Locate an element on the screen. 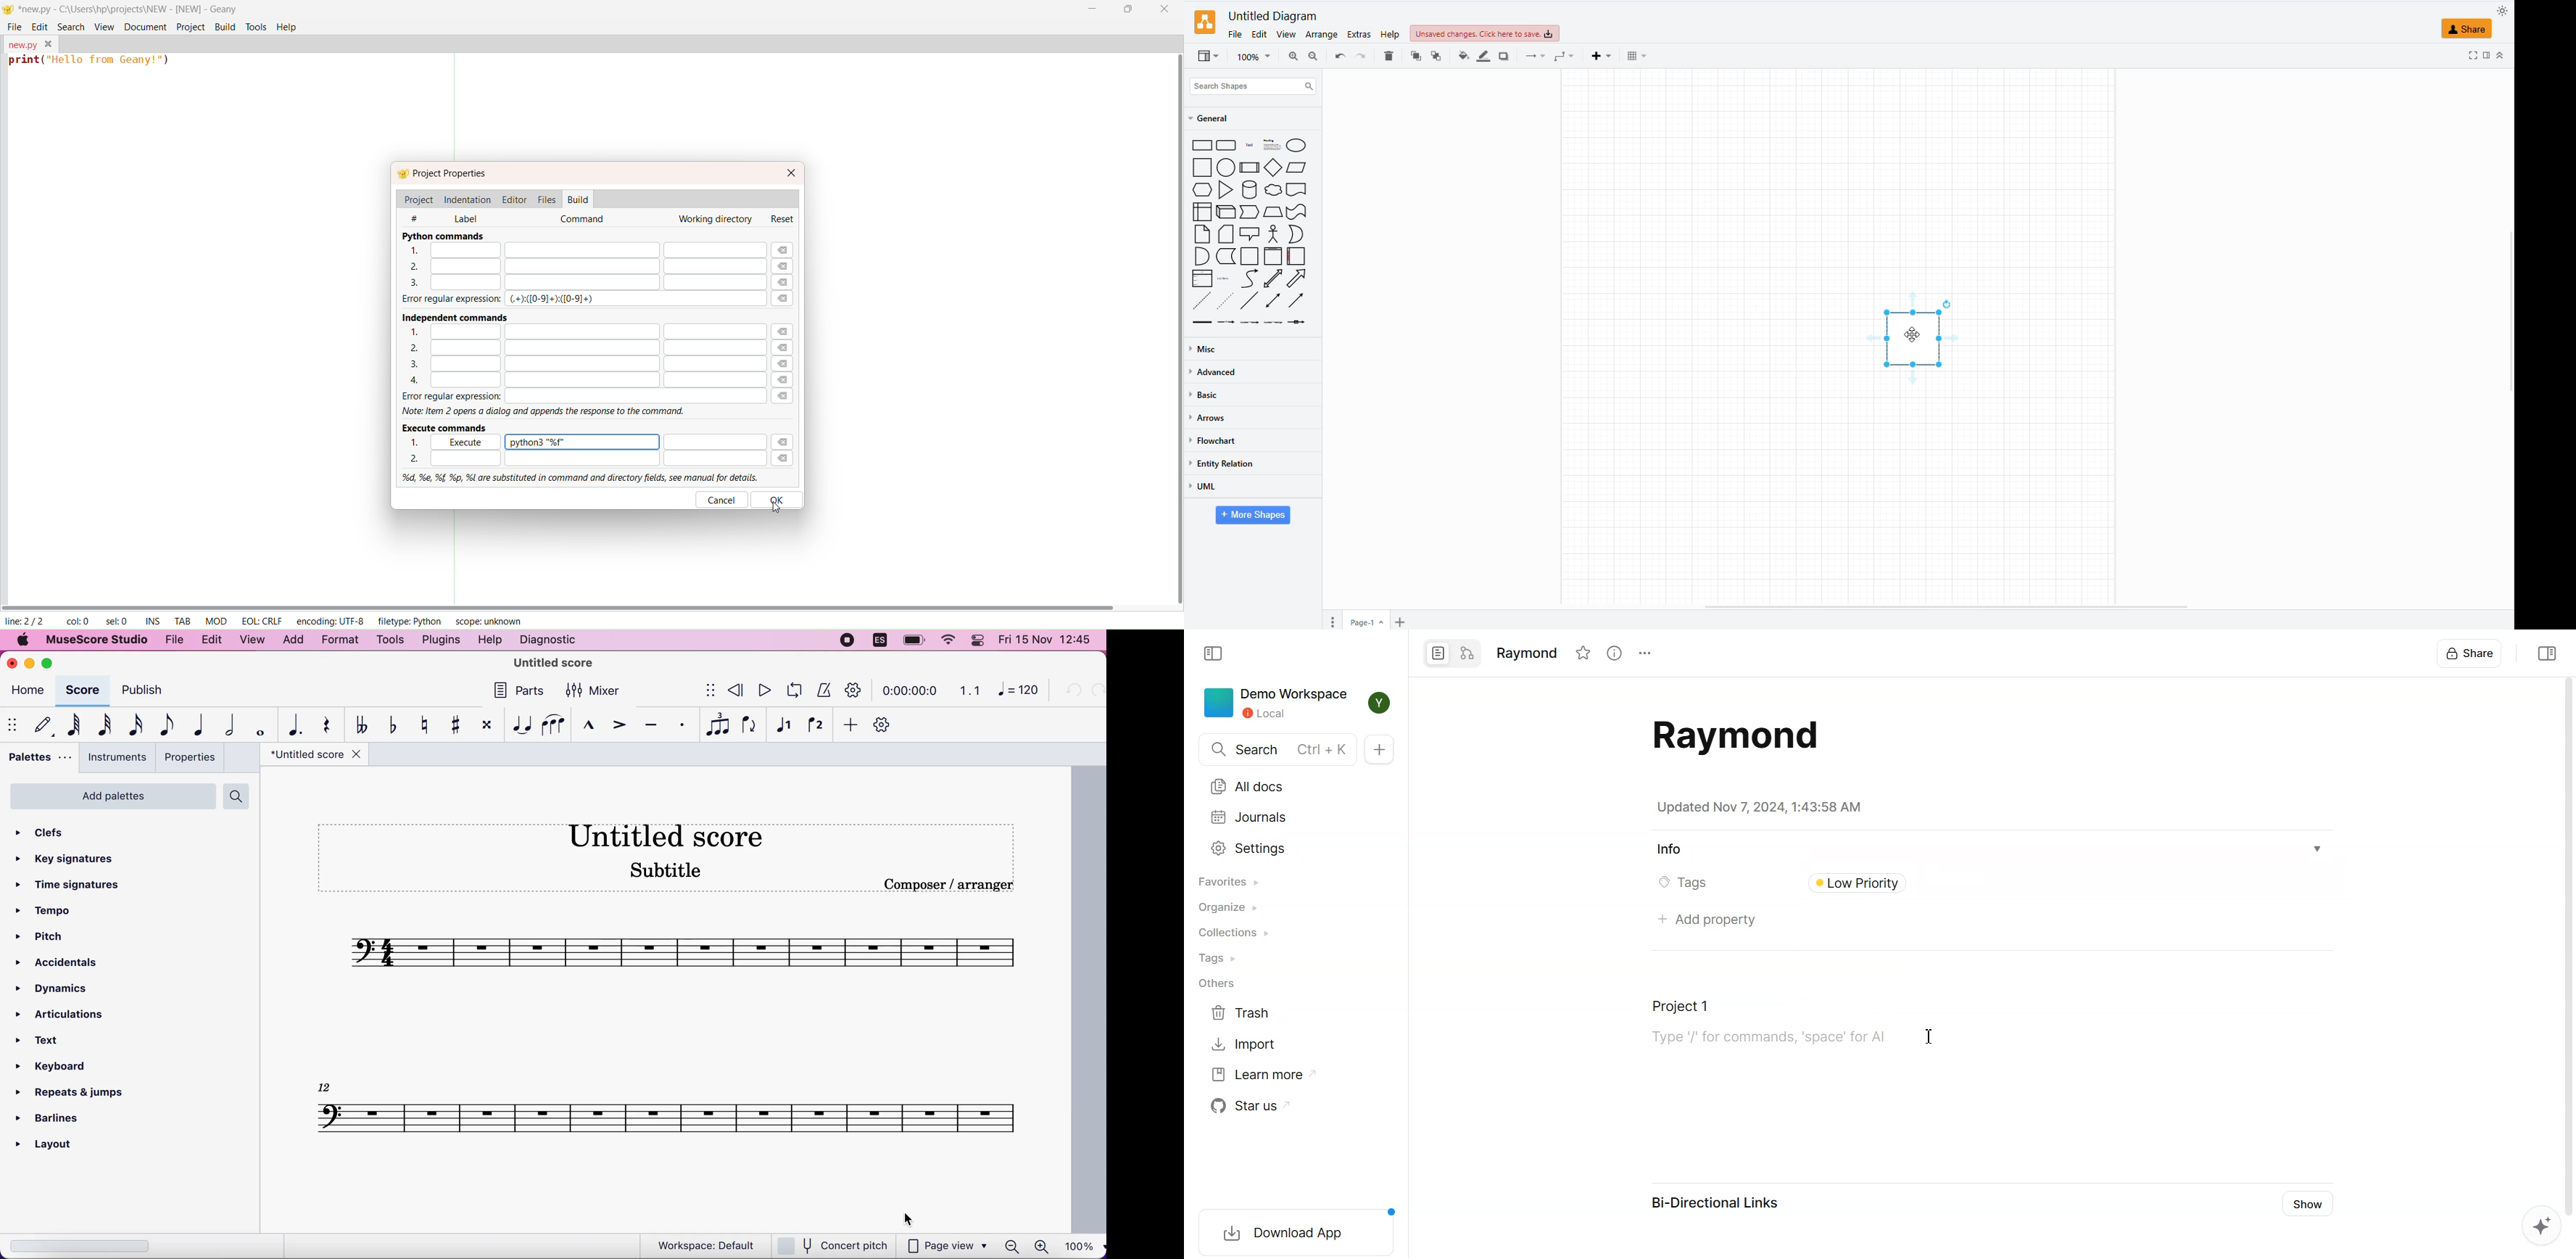  augmentation dot is located at coordinates (292, 724).